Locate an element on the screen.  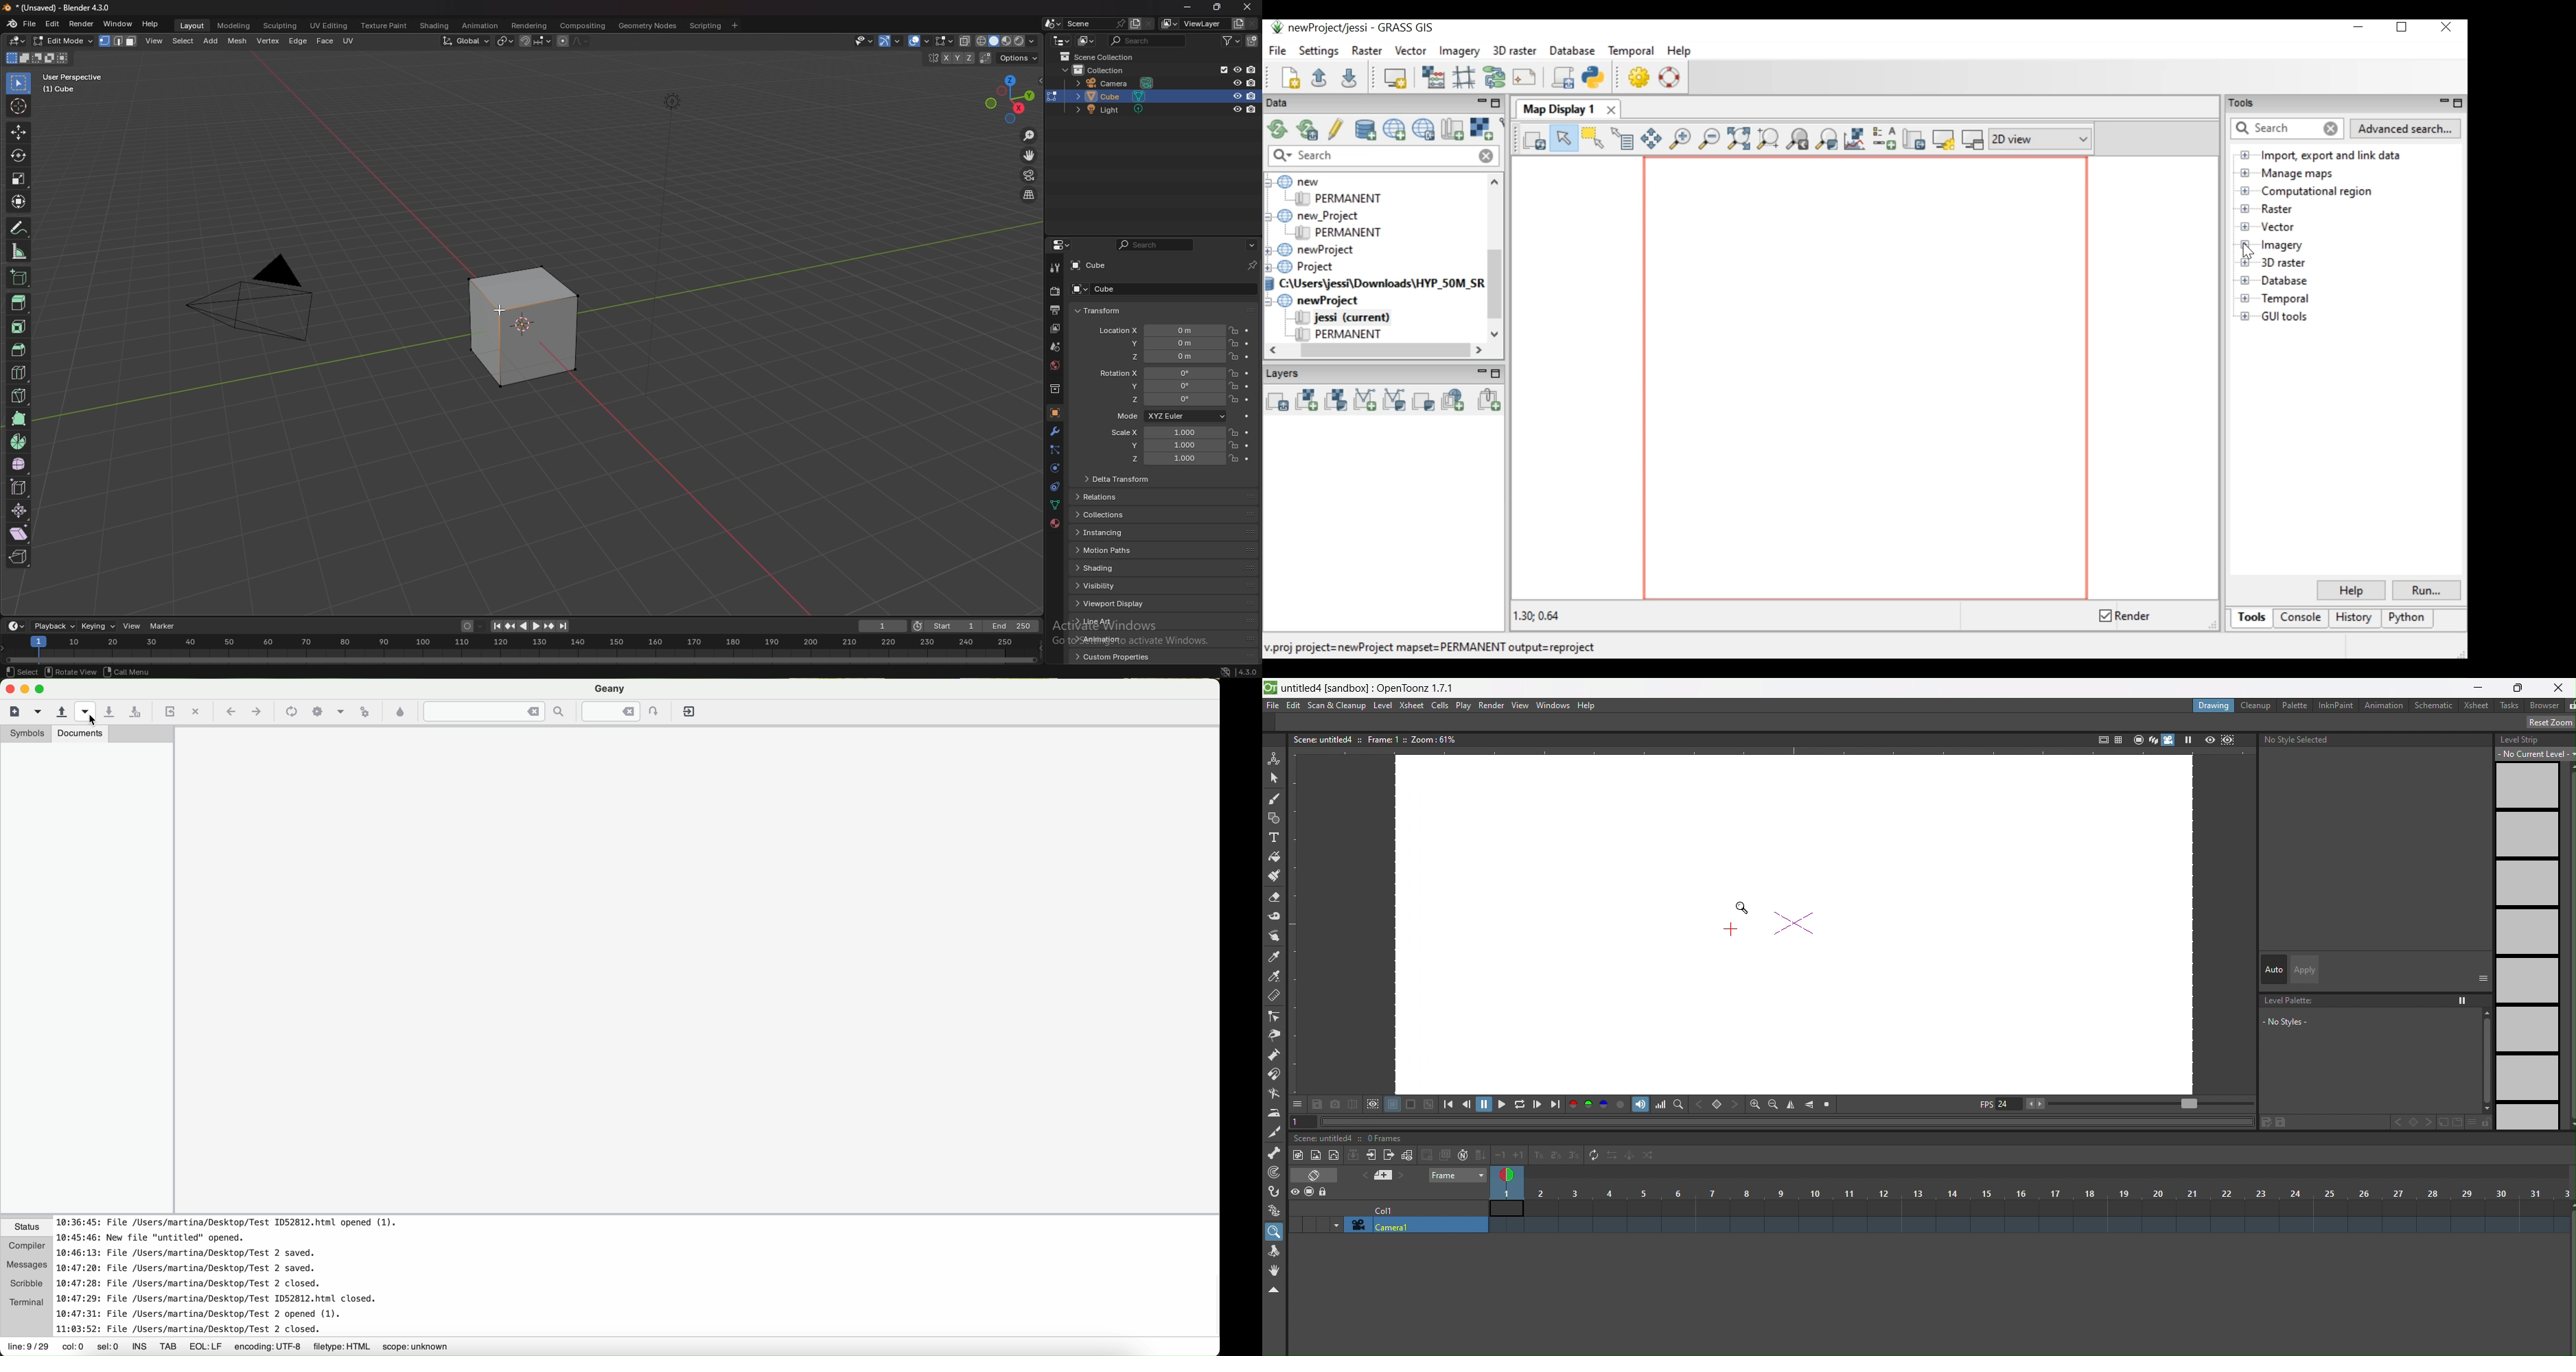
animate property is located at coordinates (1248, 386).